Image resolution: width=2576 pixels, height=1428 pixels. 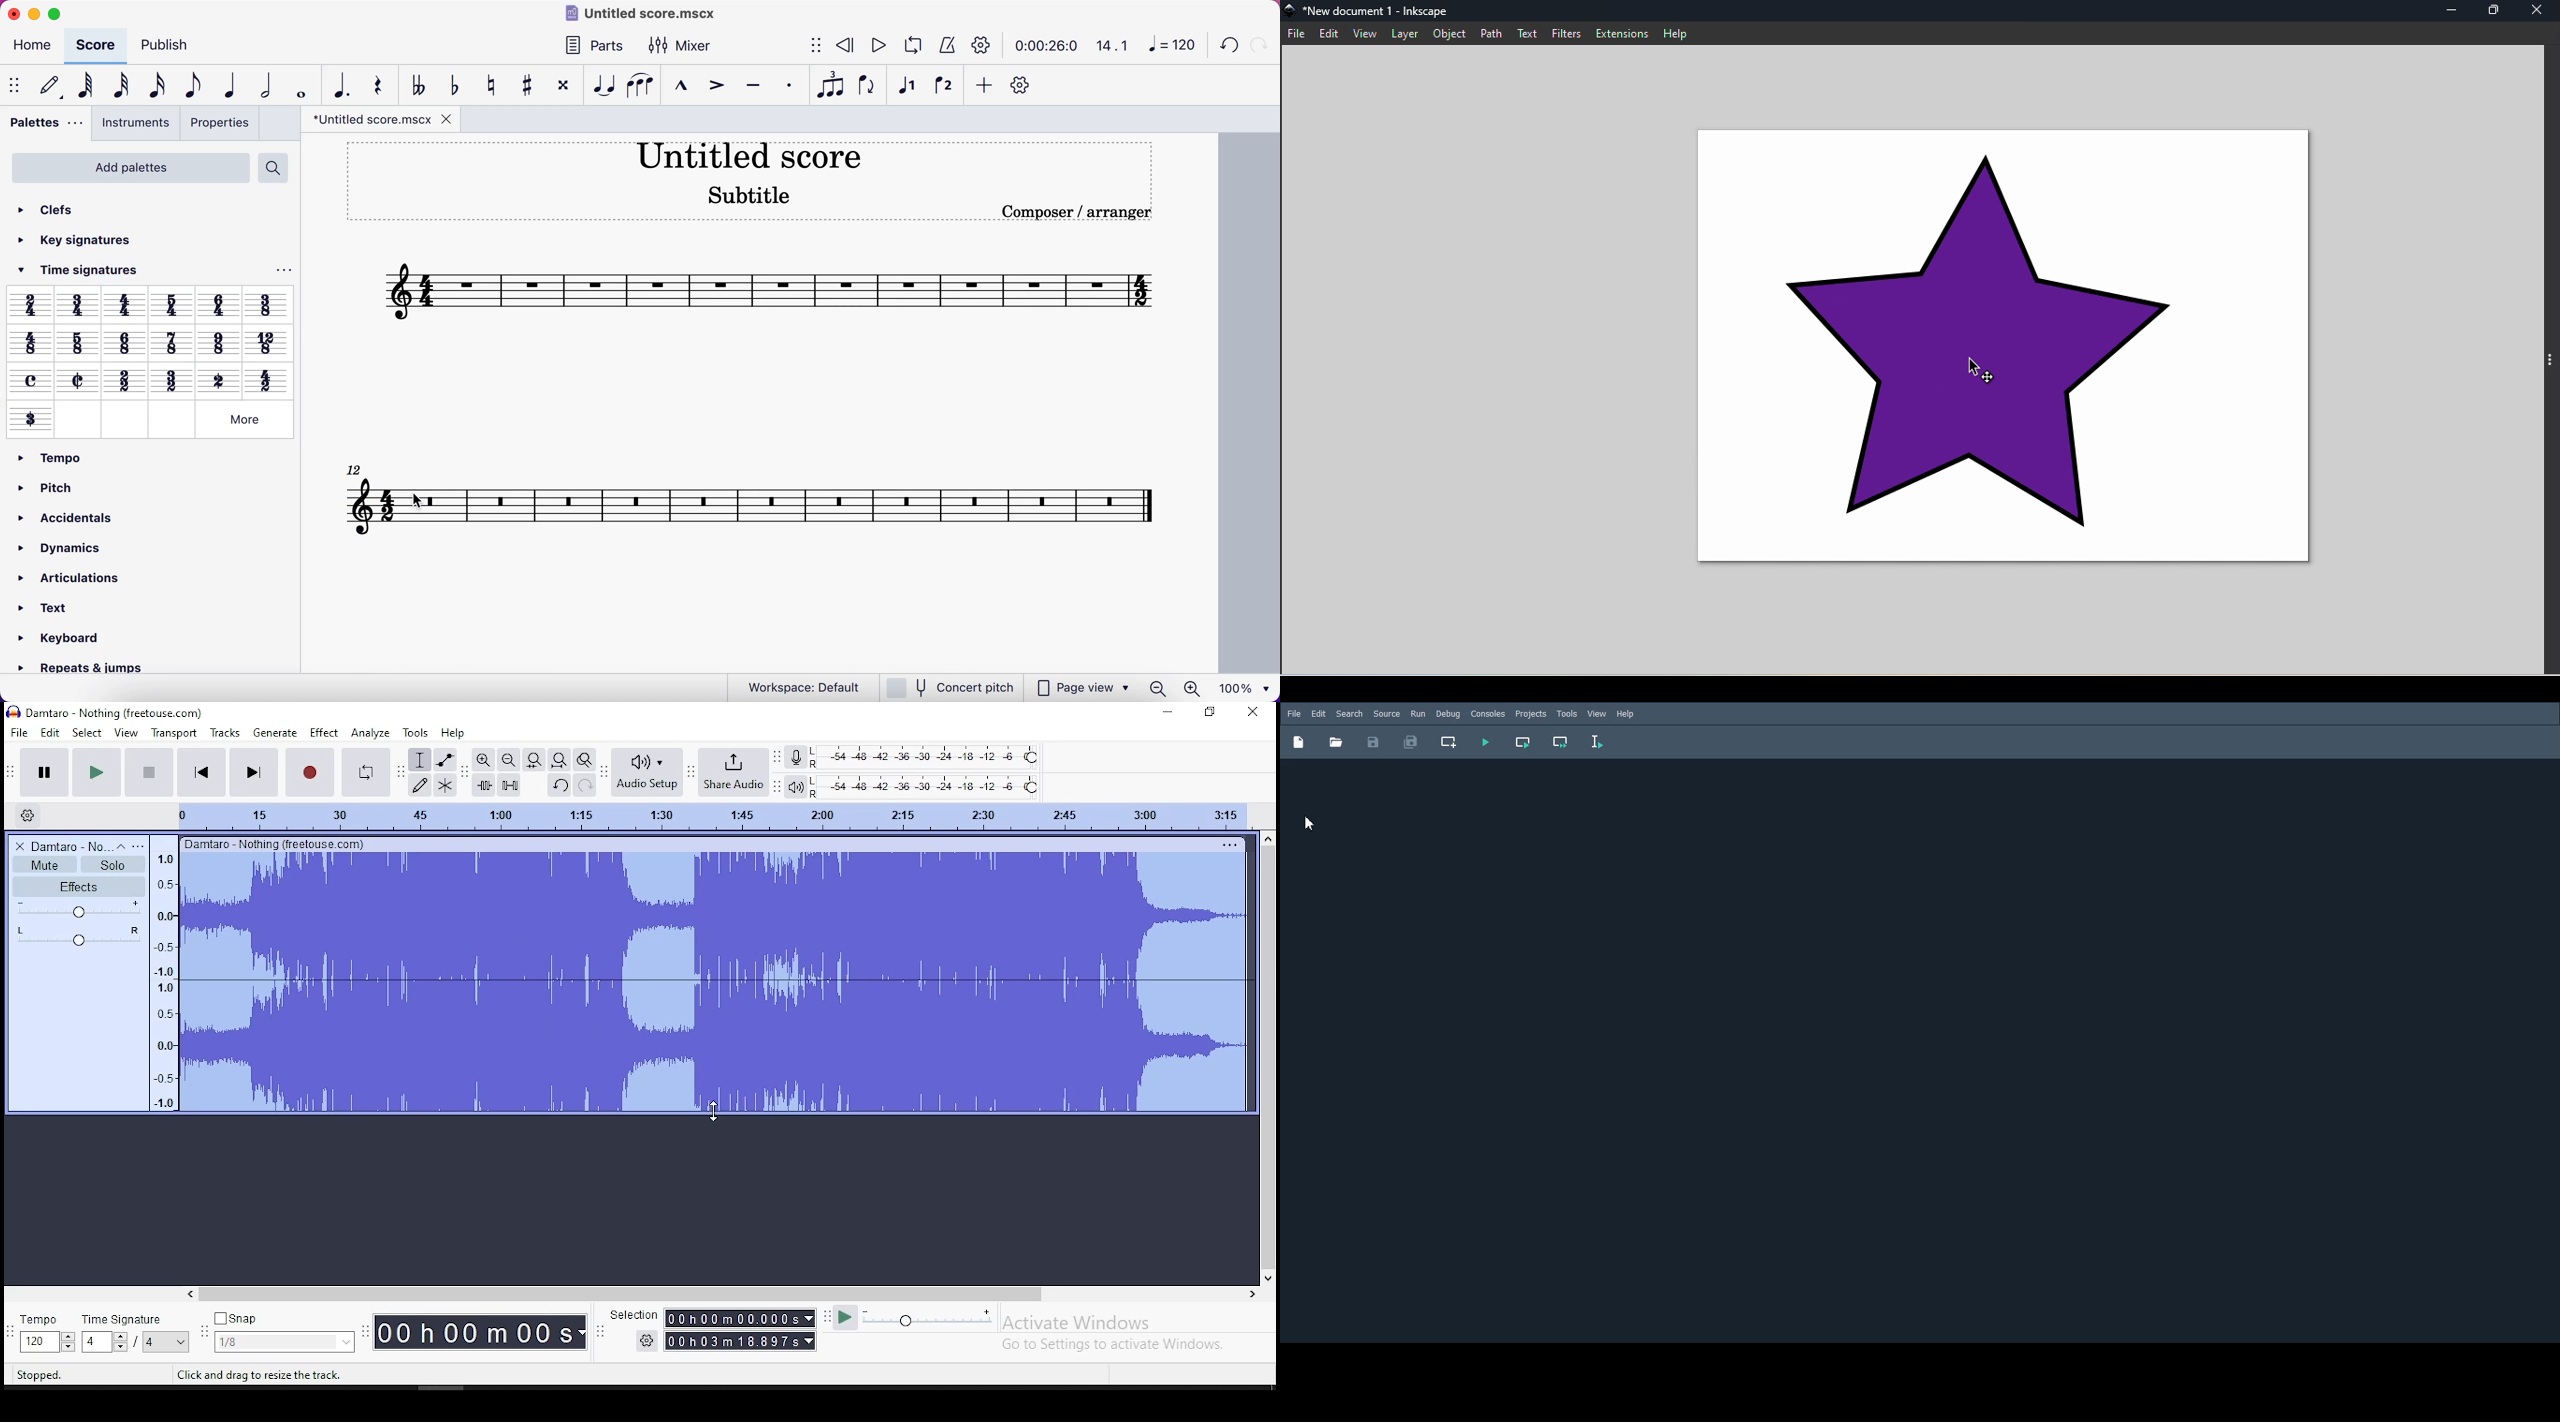 I want to click on close, so click(x=18, y=15).